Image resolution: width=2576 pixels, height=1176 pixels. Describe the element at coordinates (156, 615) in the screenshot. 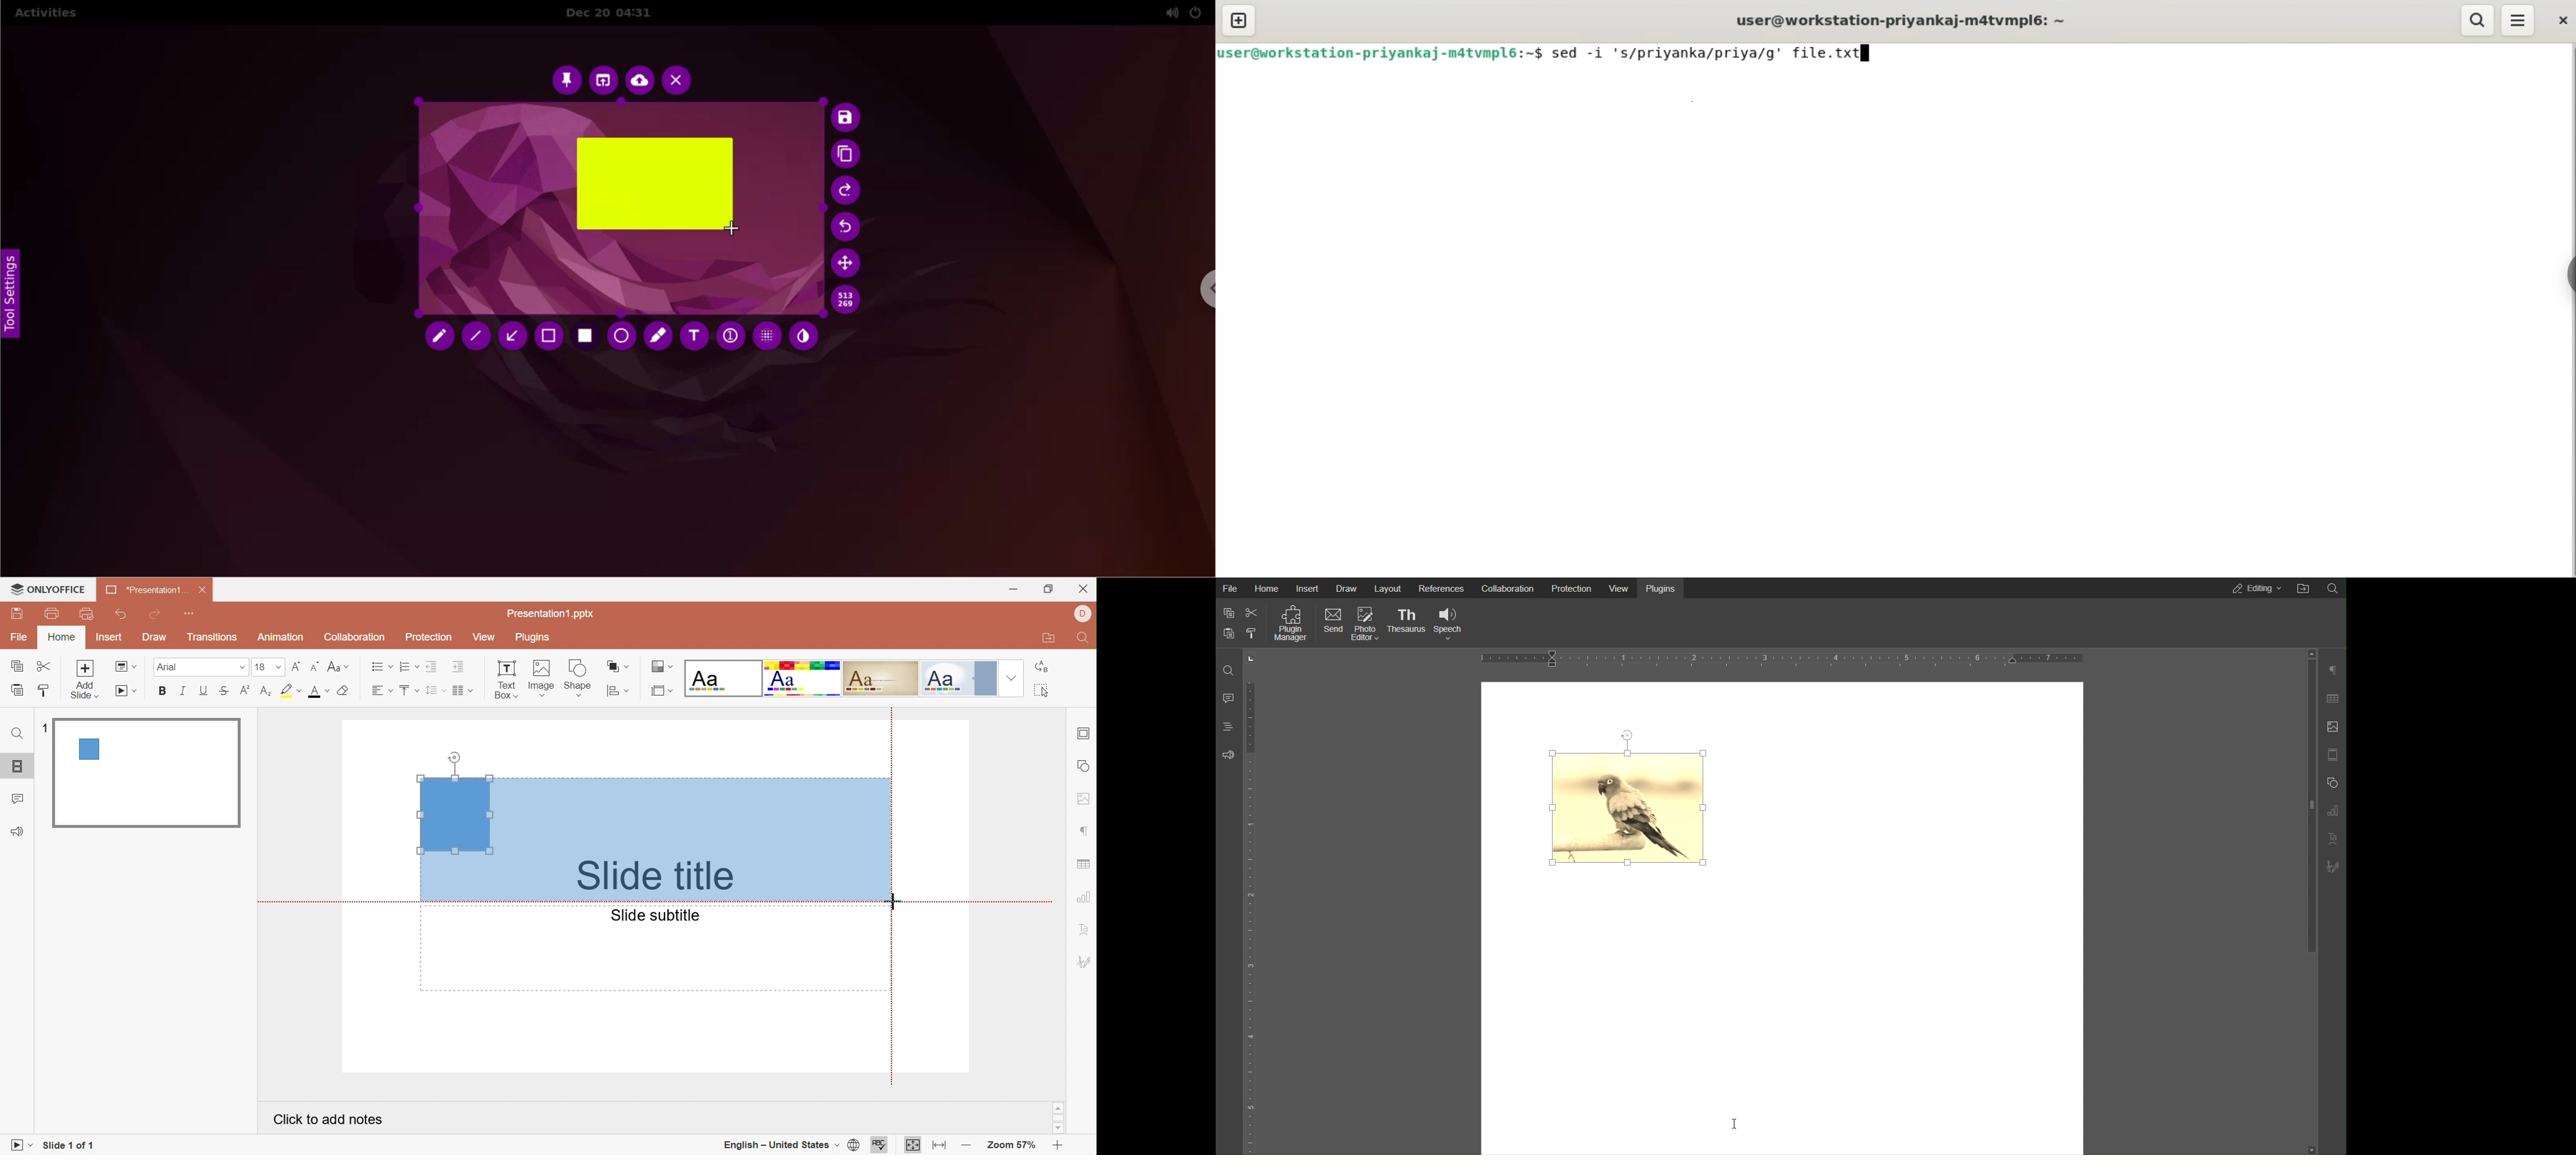

I see `Redo` at that location.